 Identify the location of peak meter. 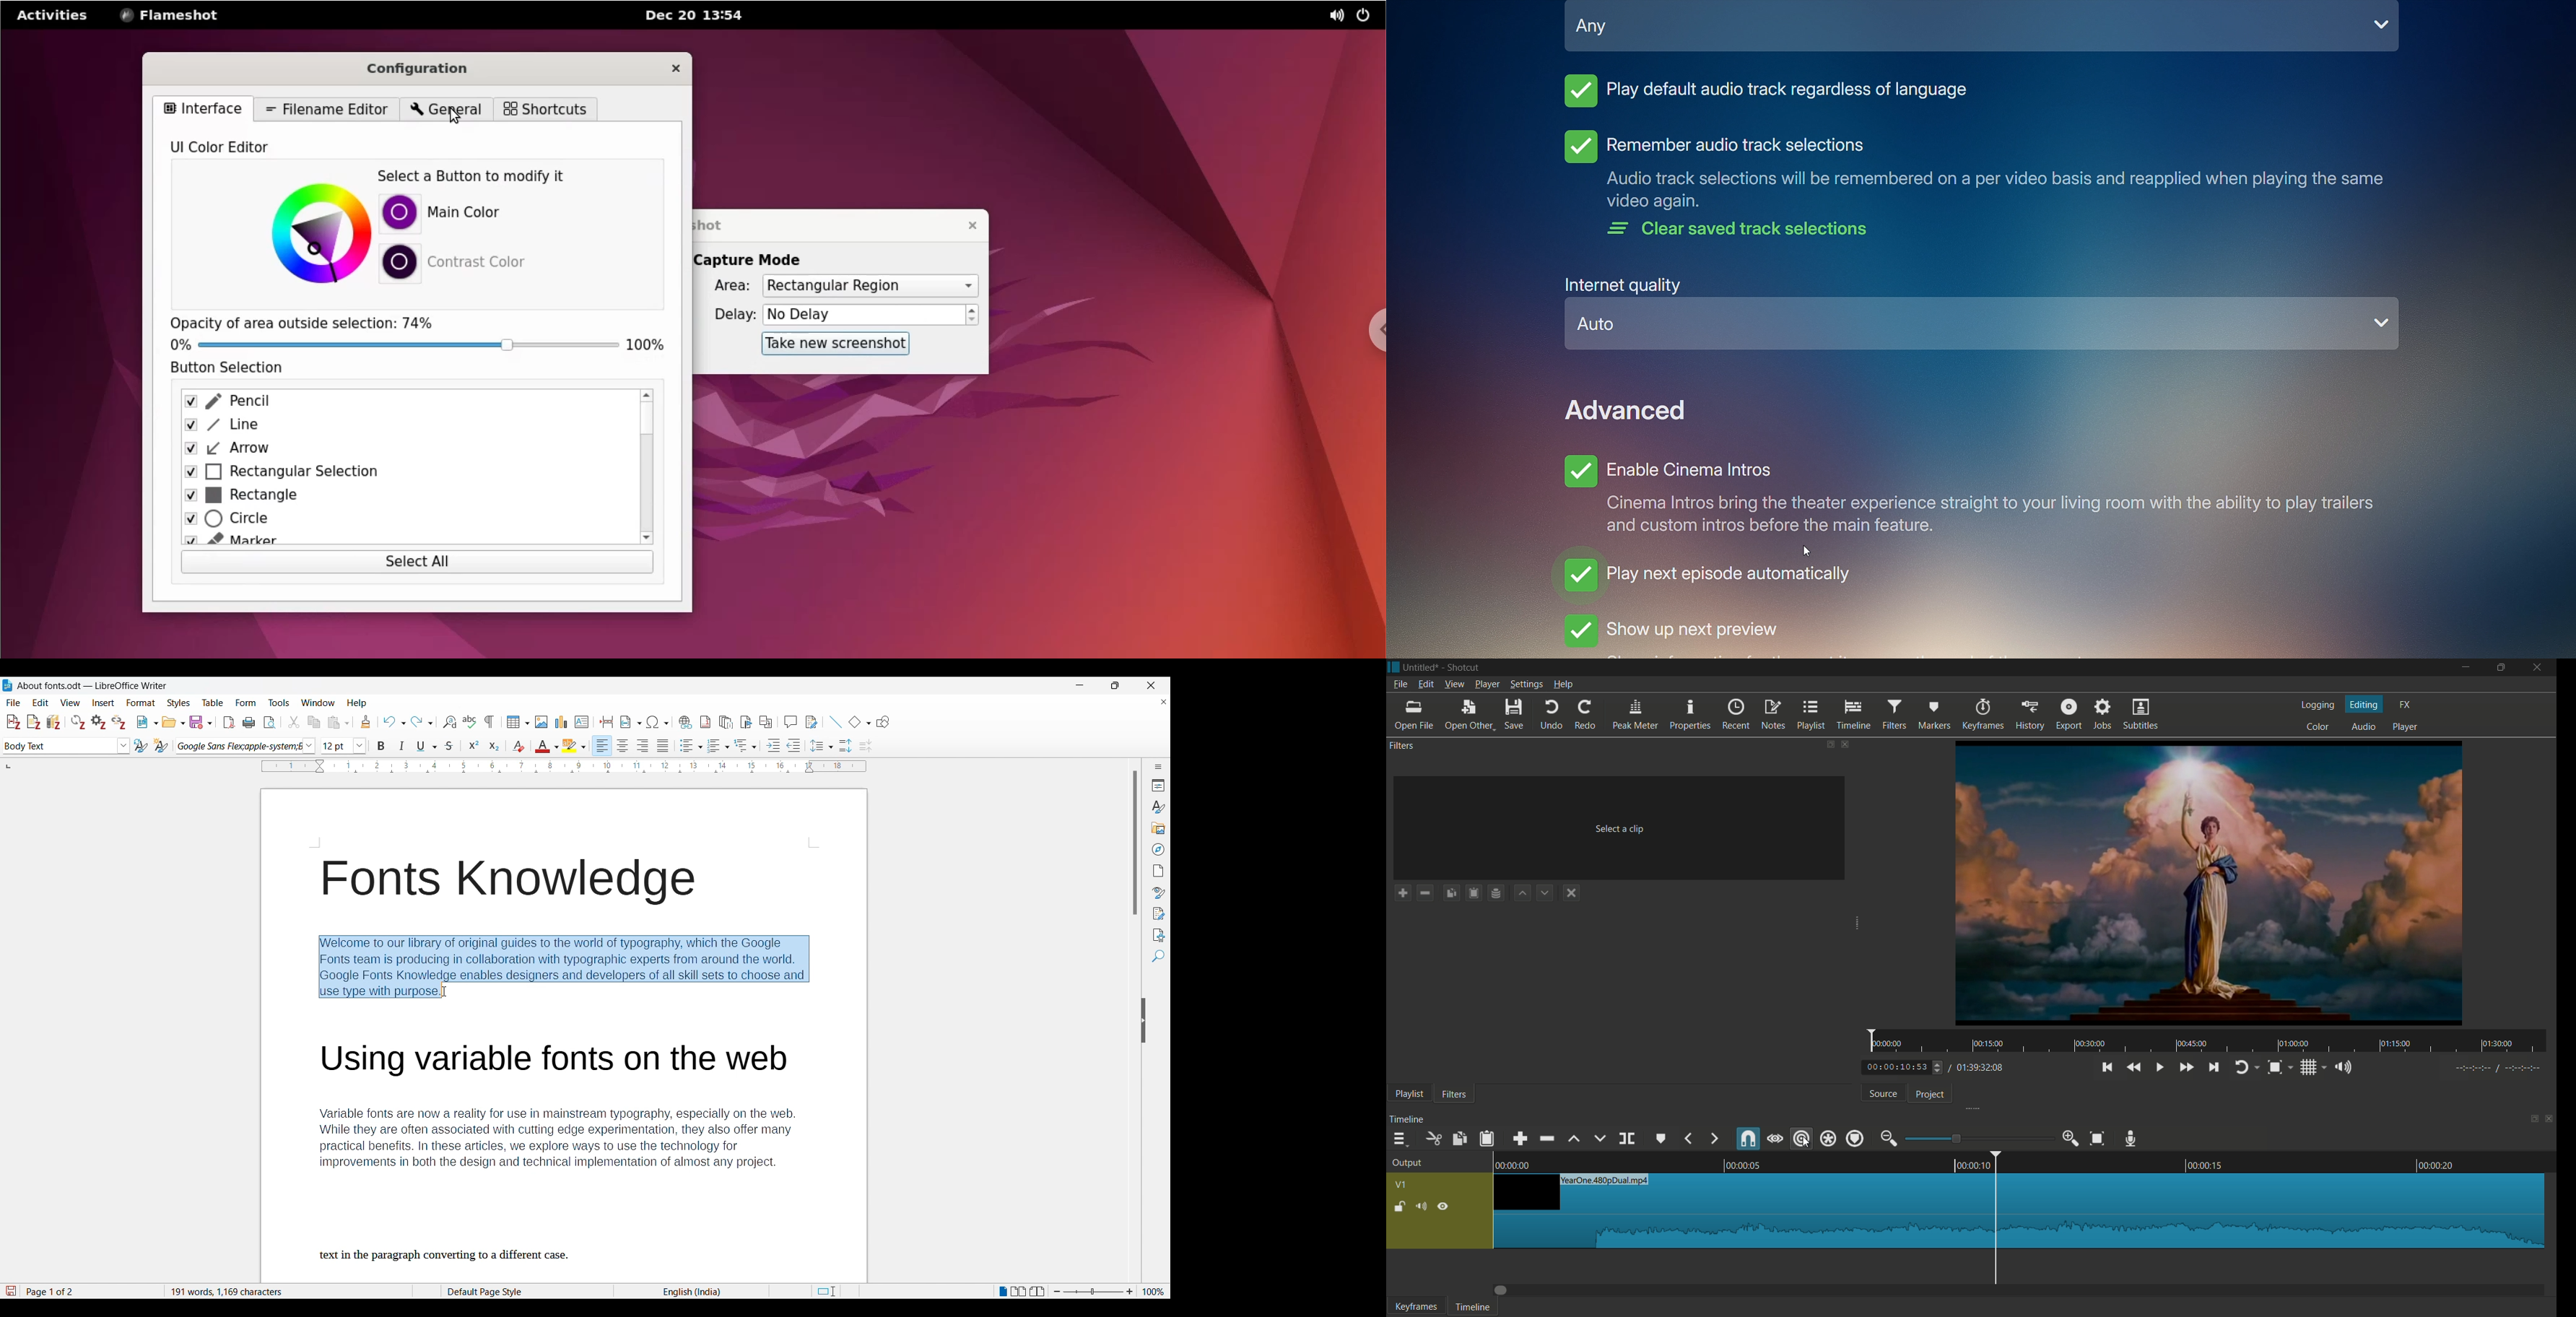
(1636, 715).